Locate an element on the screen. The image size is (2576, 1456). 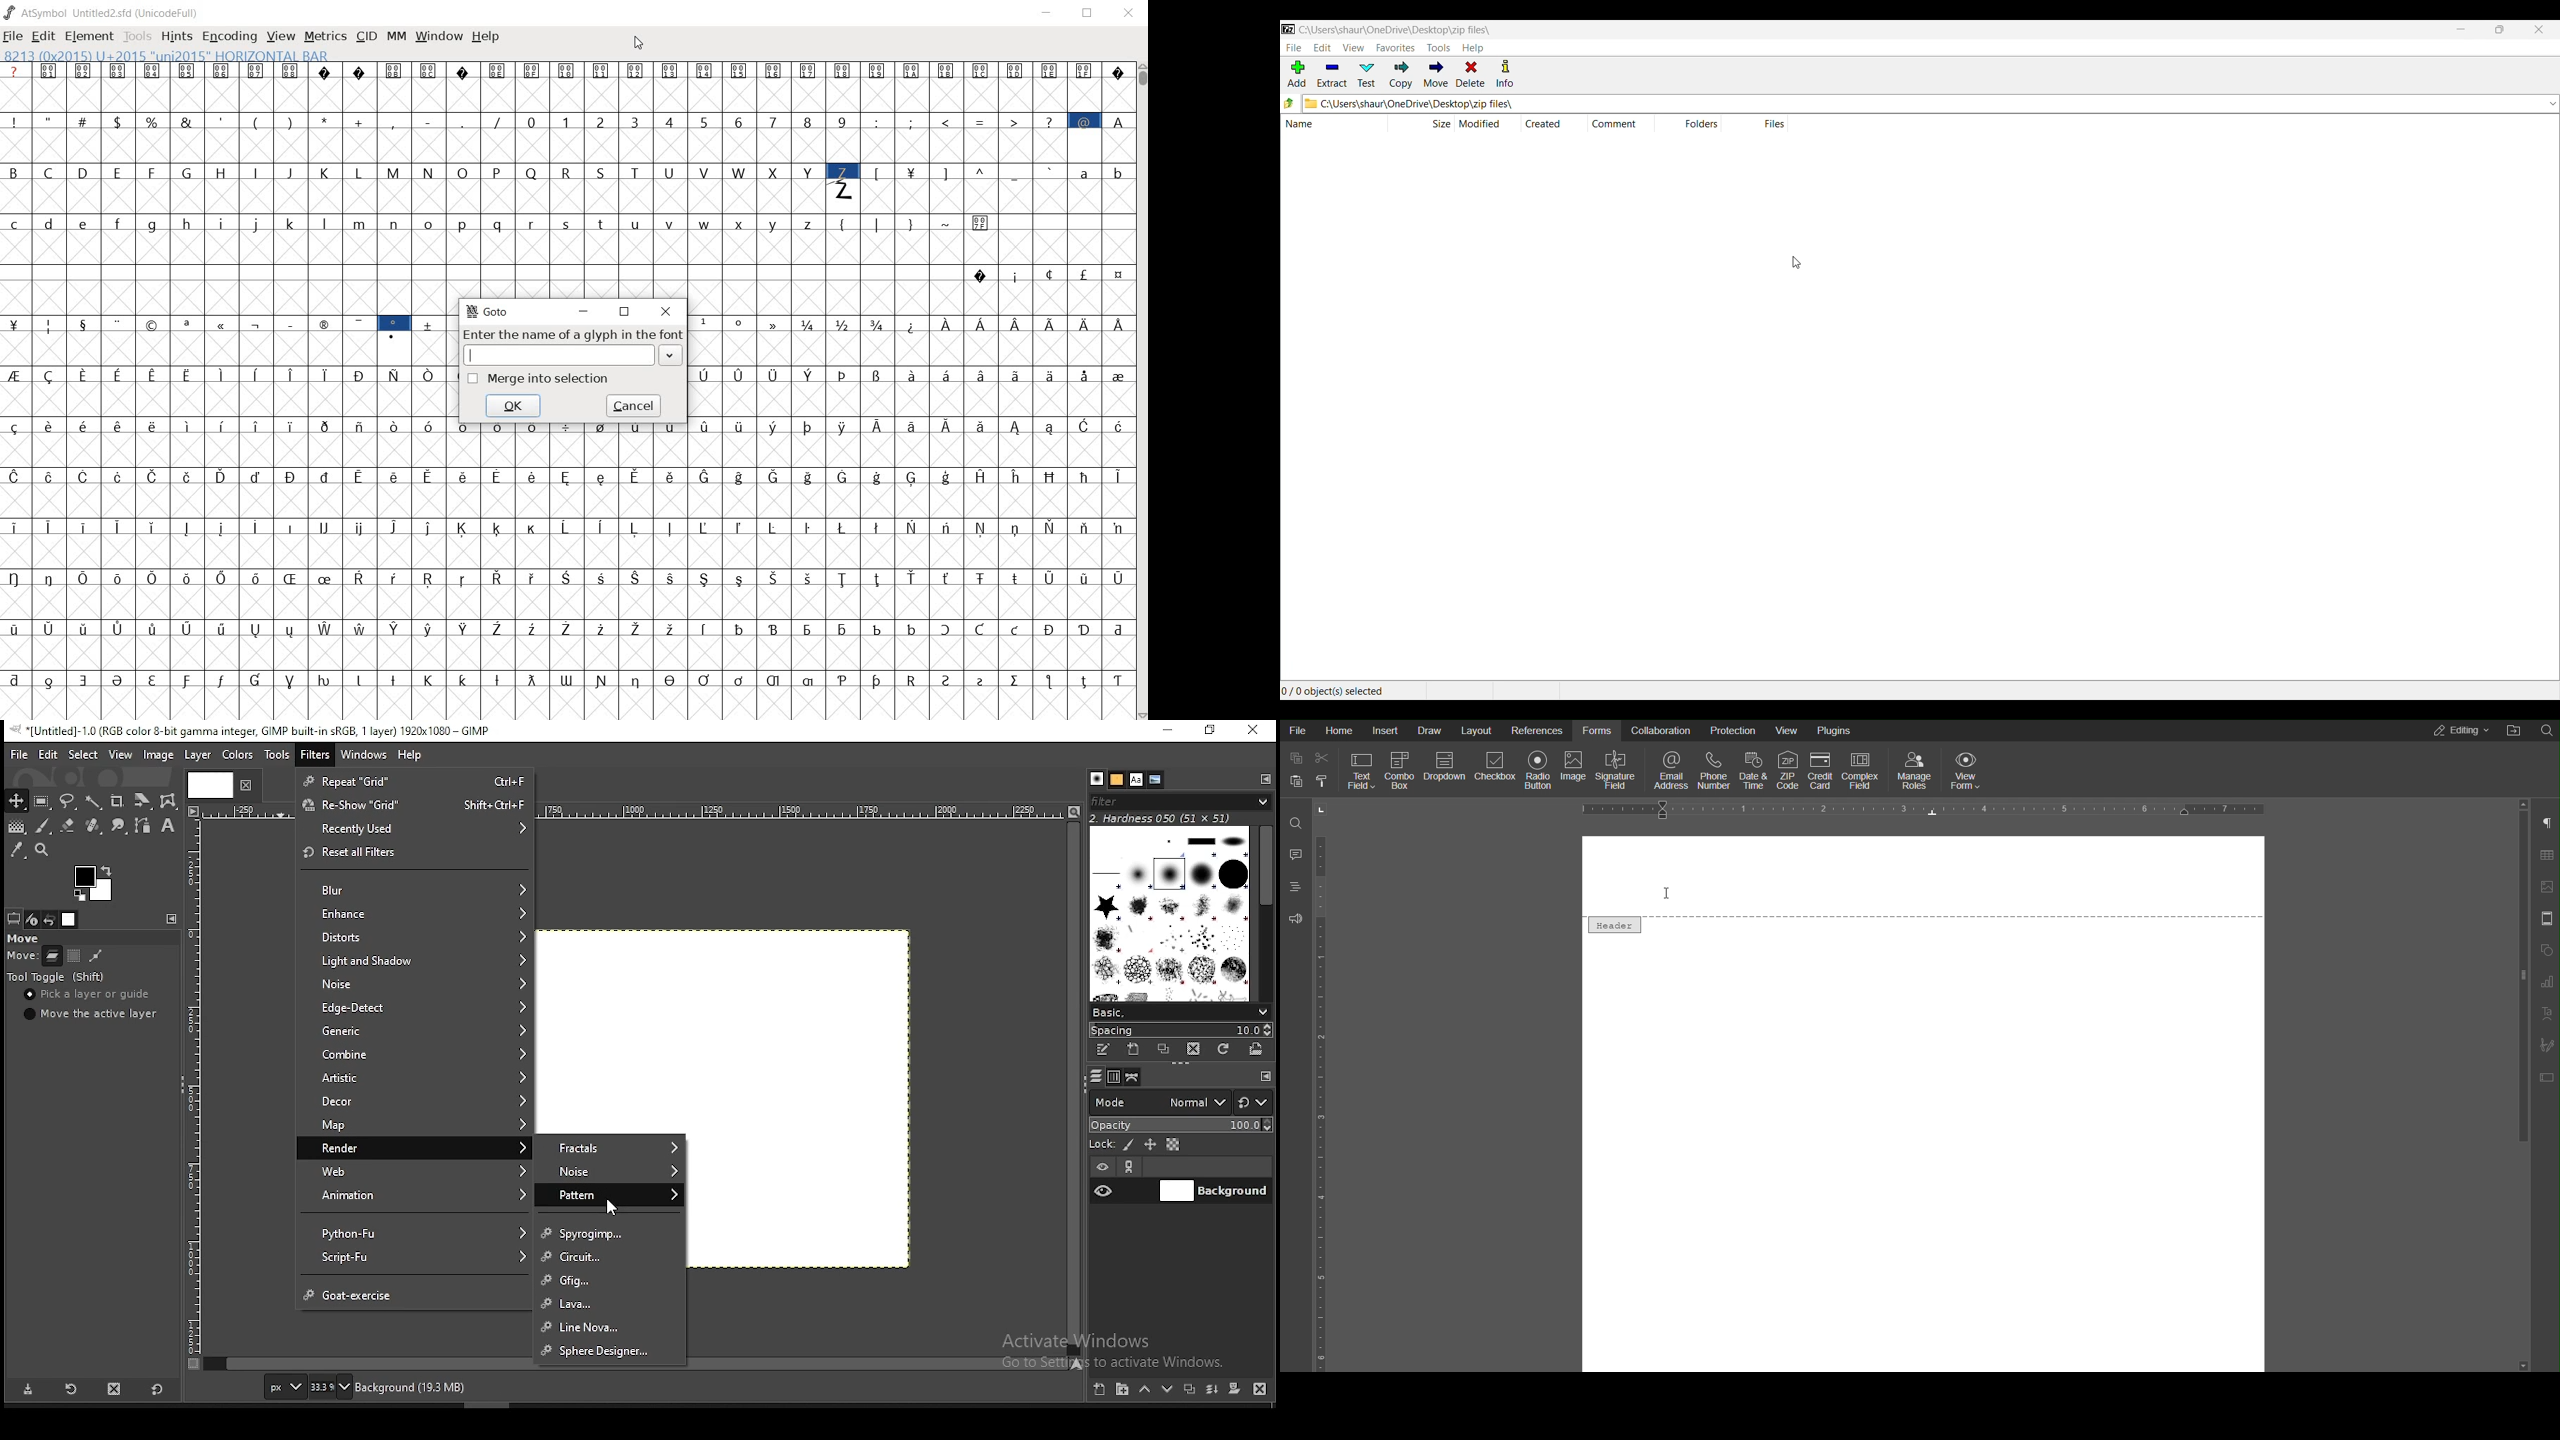
Editing is located at coordinates (2458, 731).